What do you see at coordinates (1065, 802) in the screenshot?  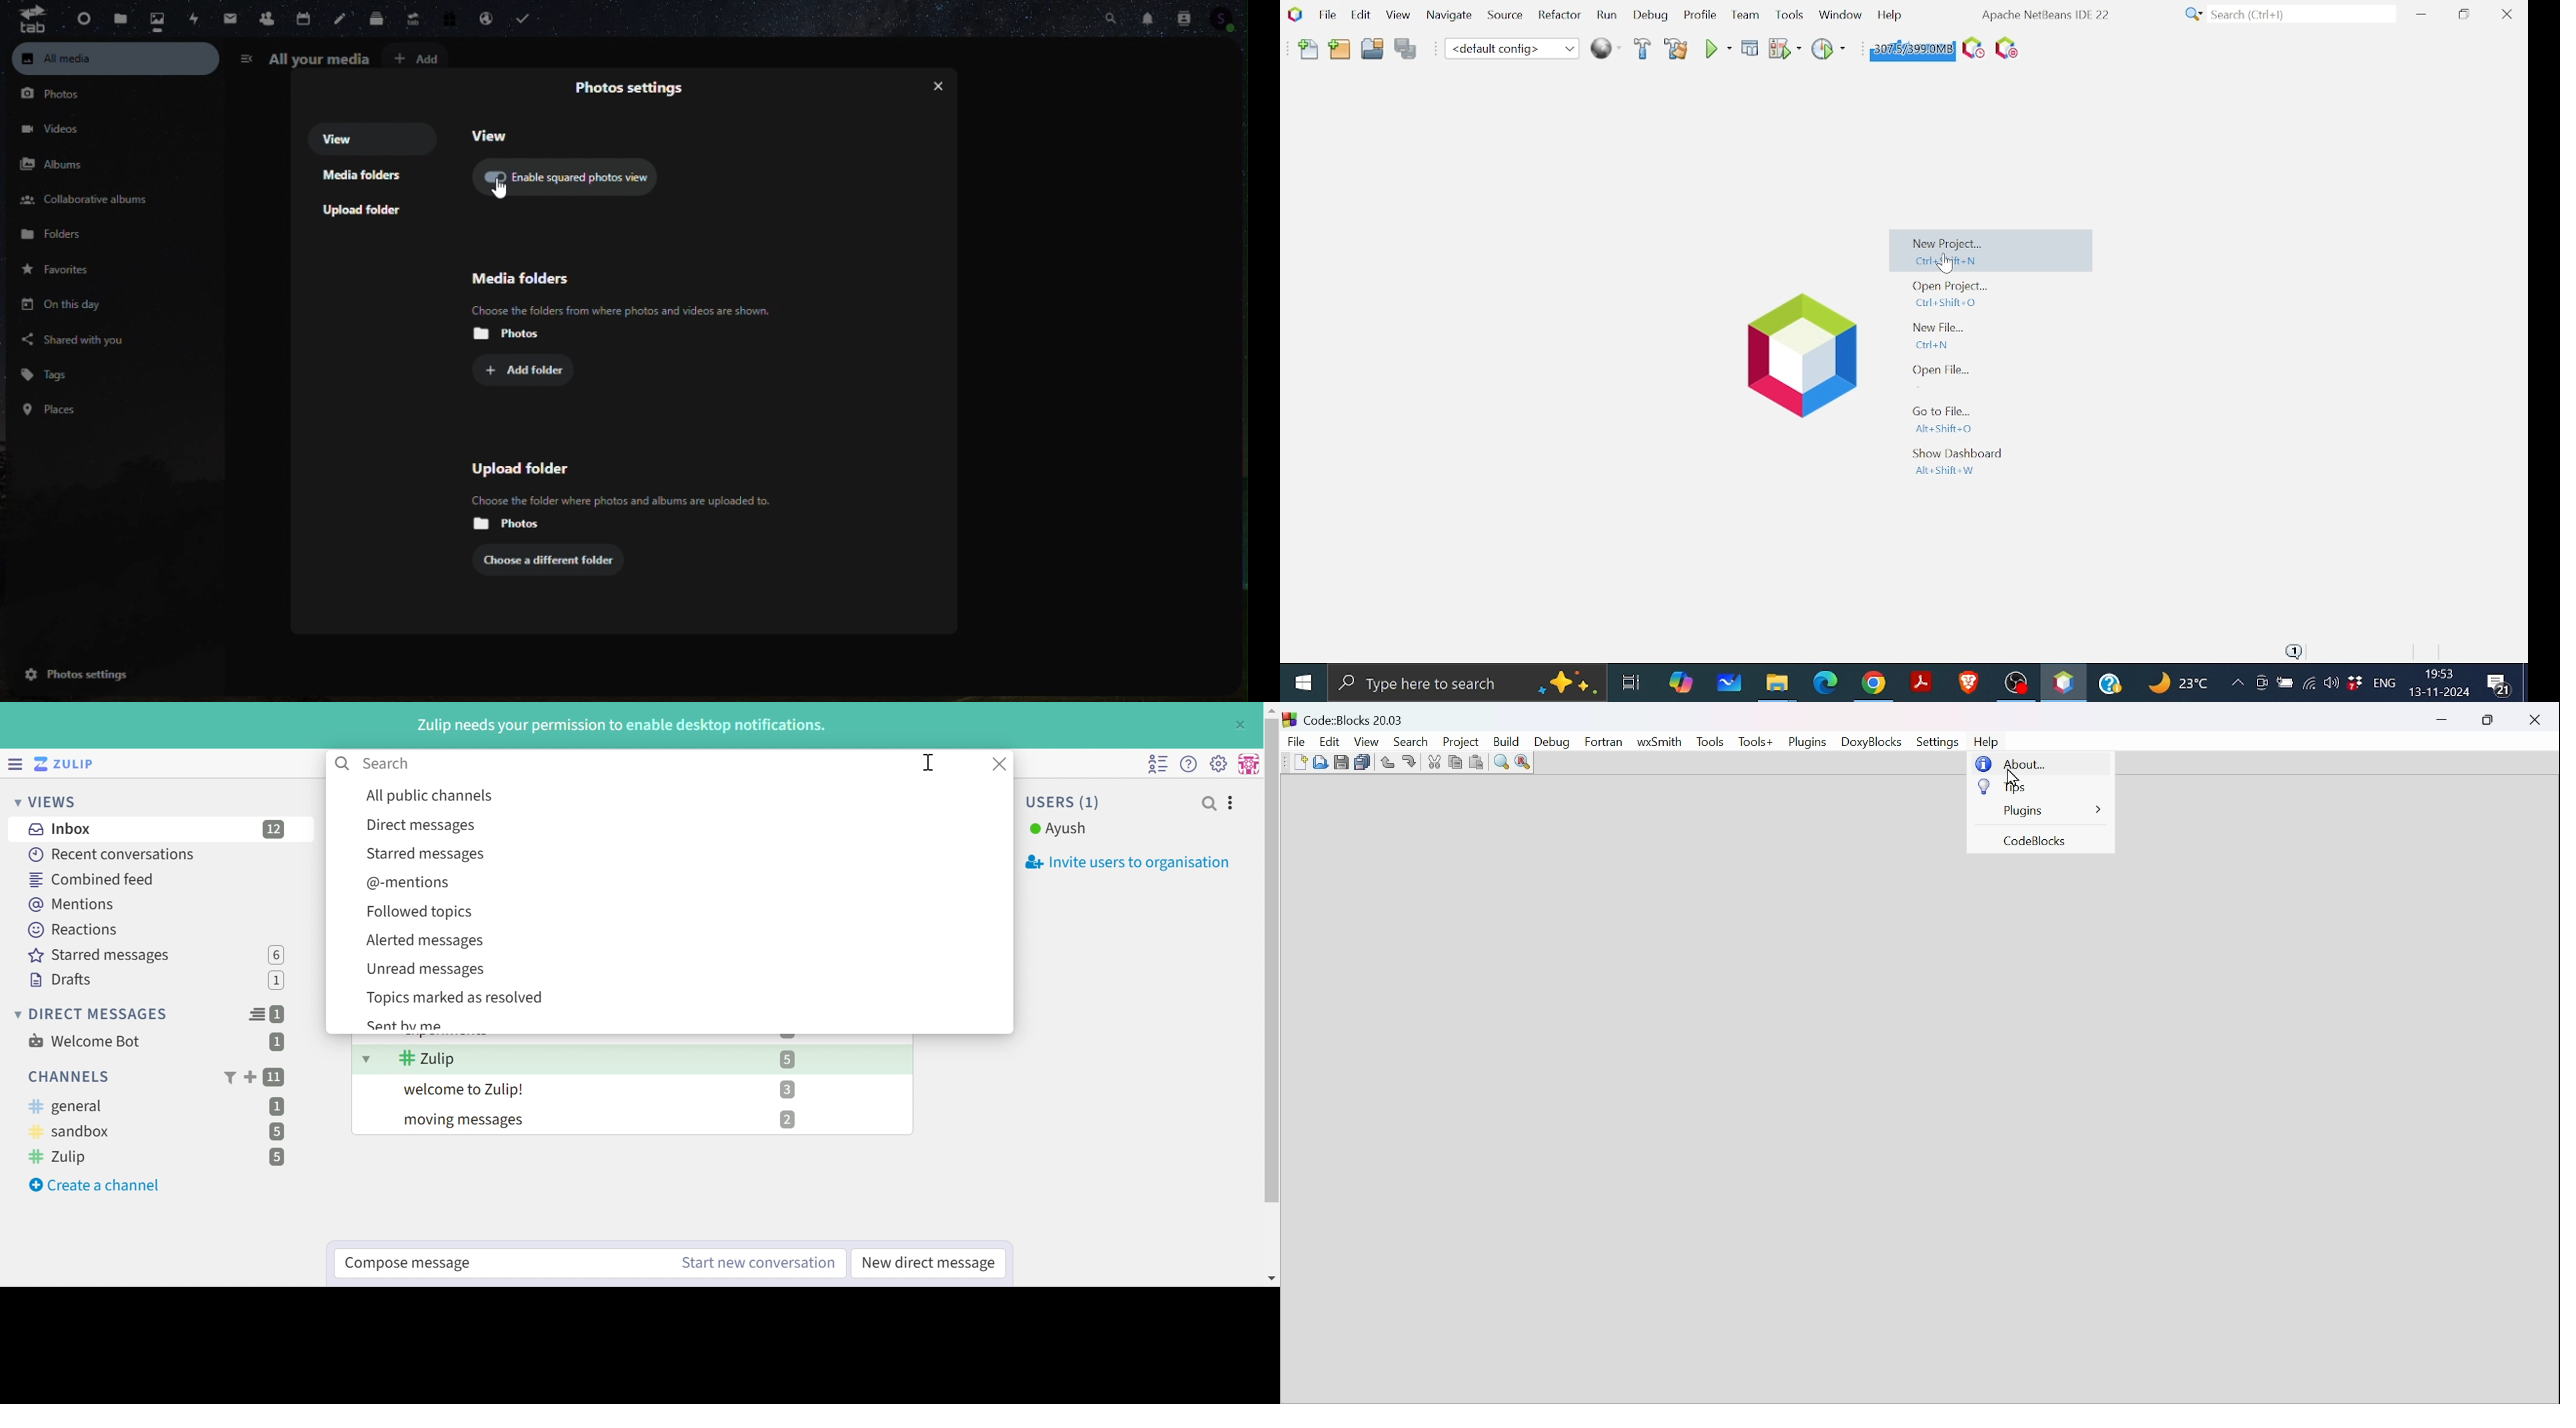 I see `USERS(1)` at bounding box center [1065, 802].